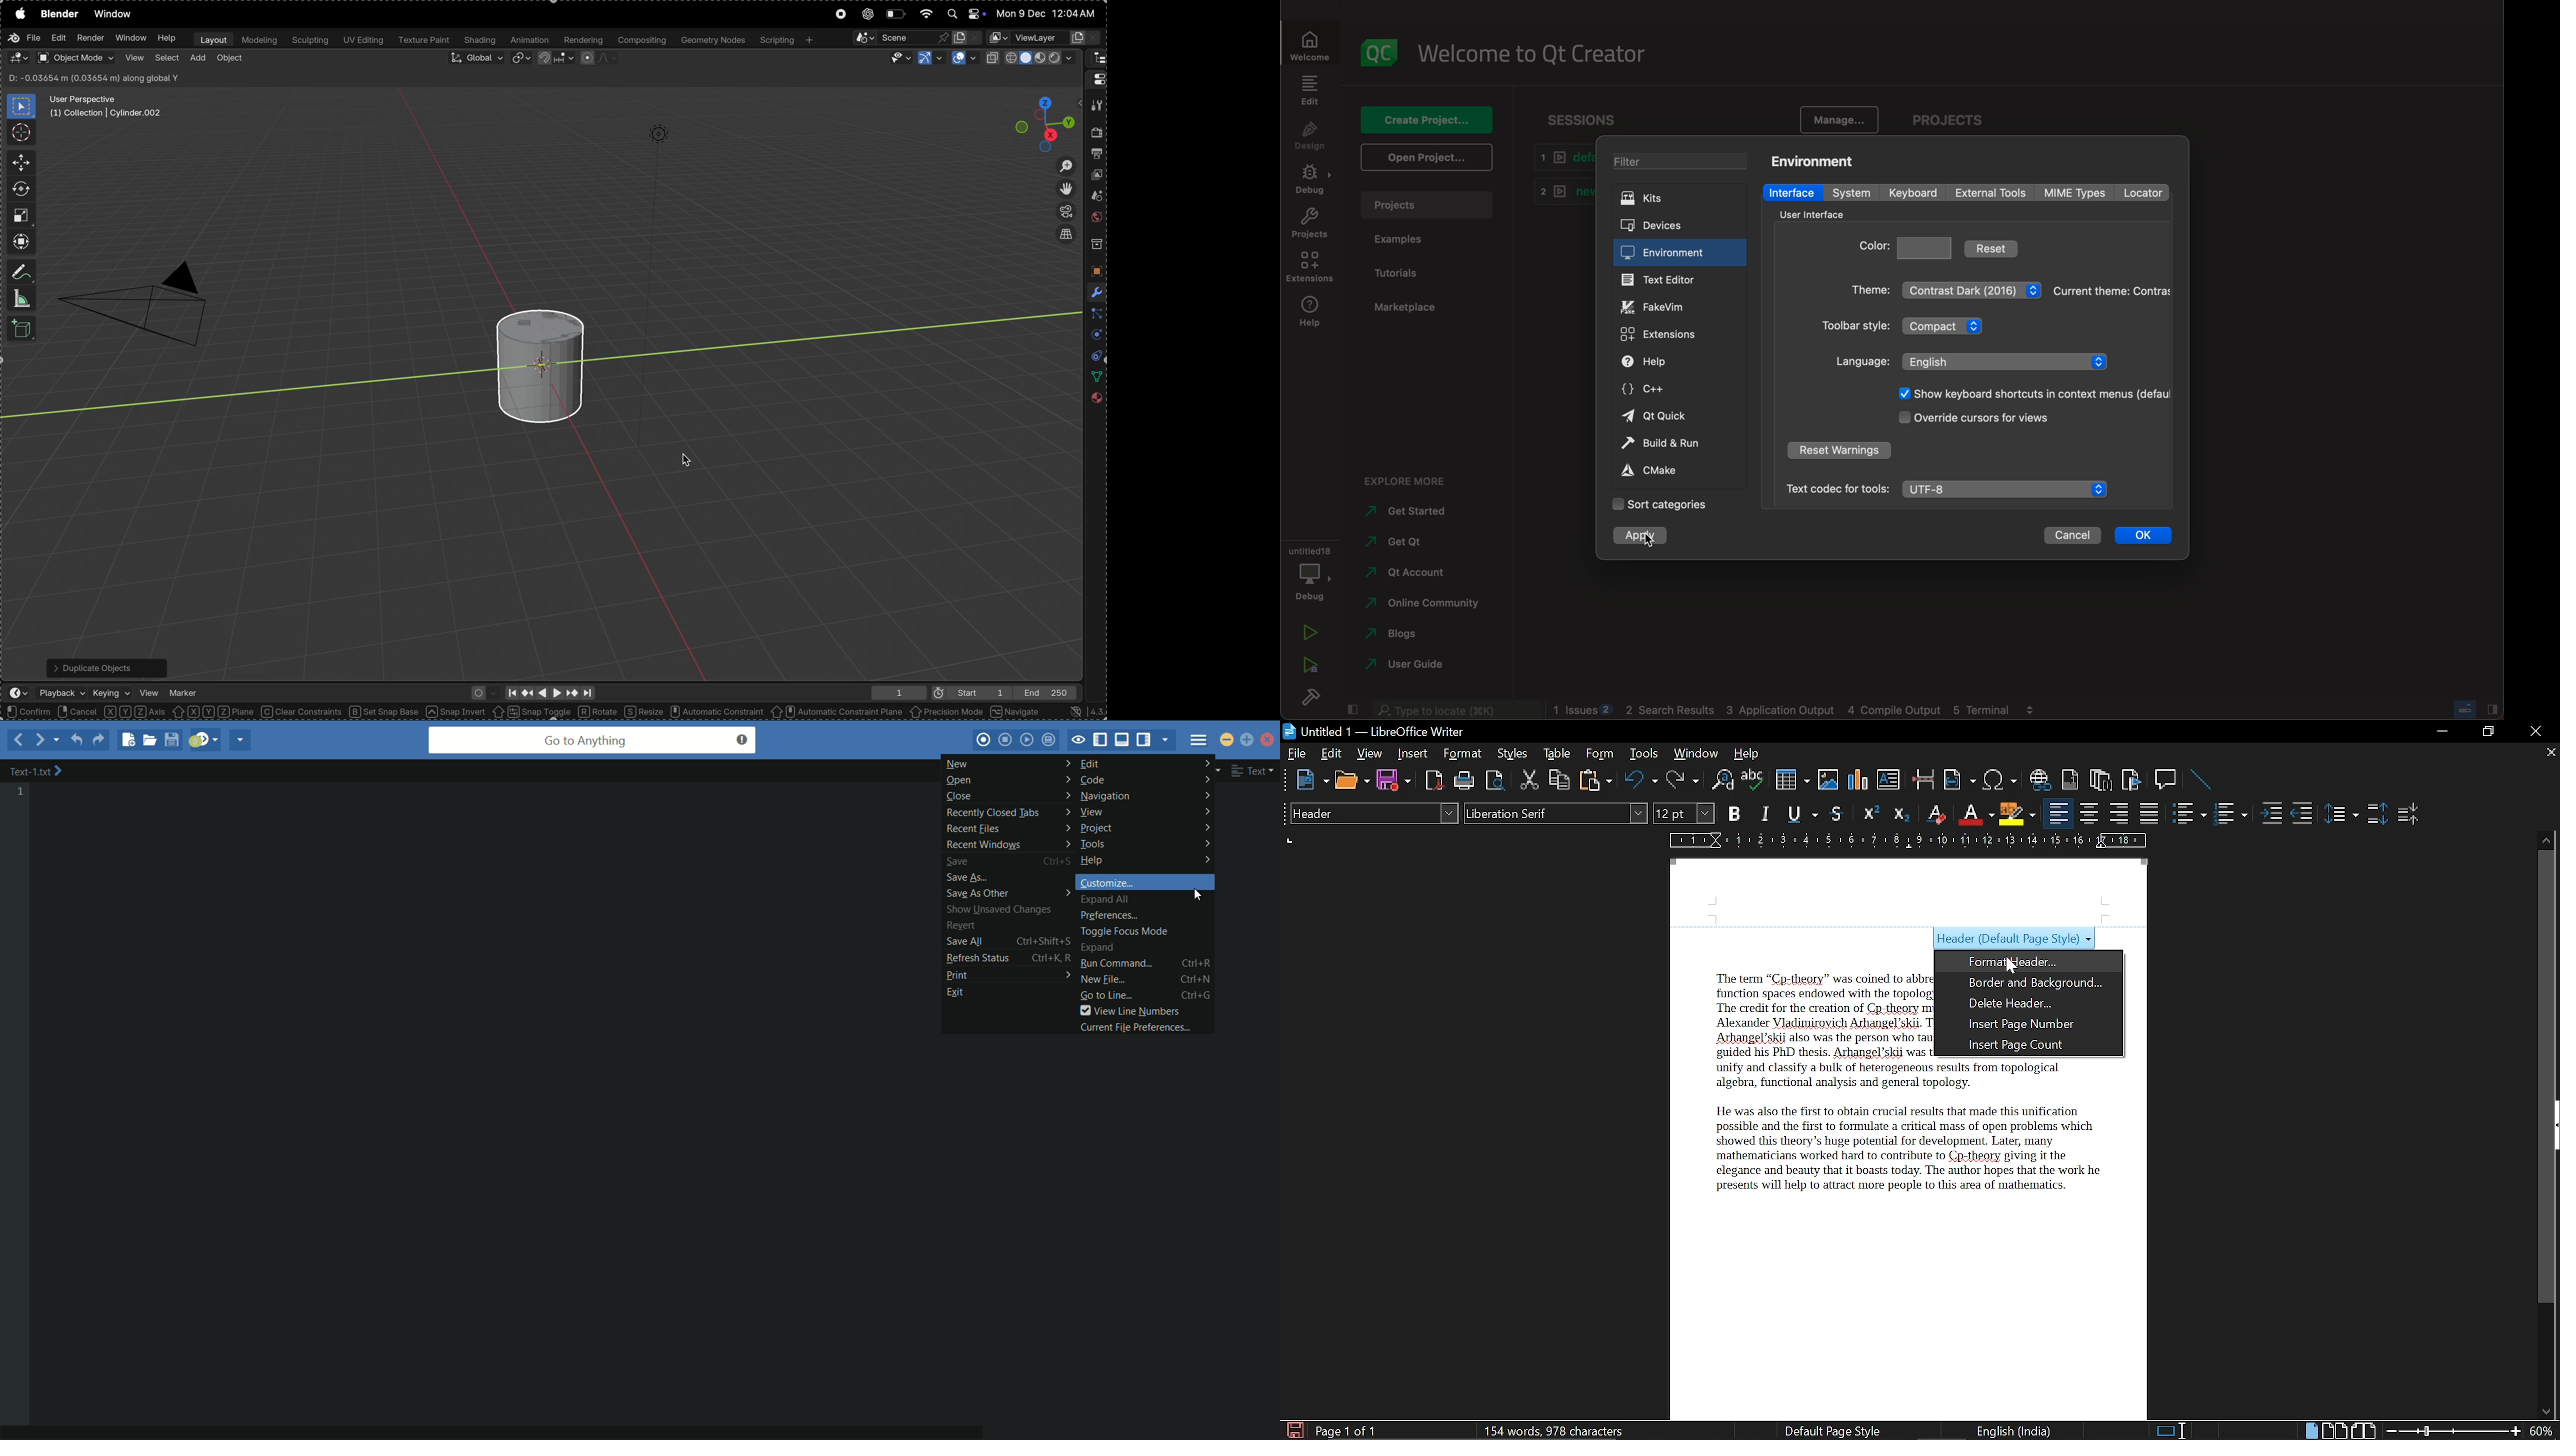  I want to click on Insert endnote, so click(2070, 780).